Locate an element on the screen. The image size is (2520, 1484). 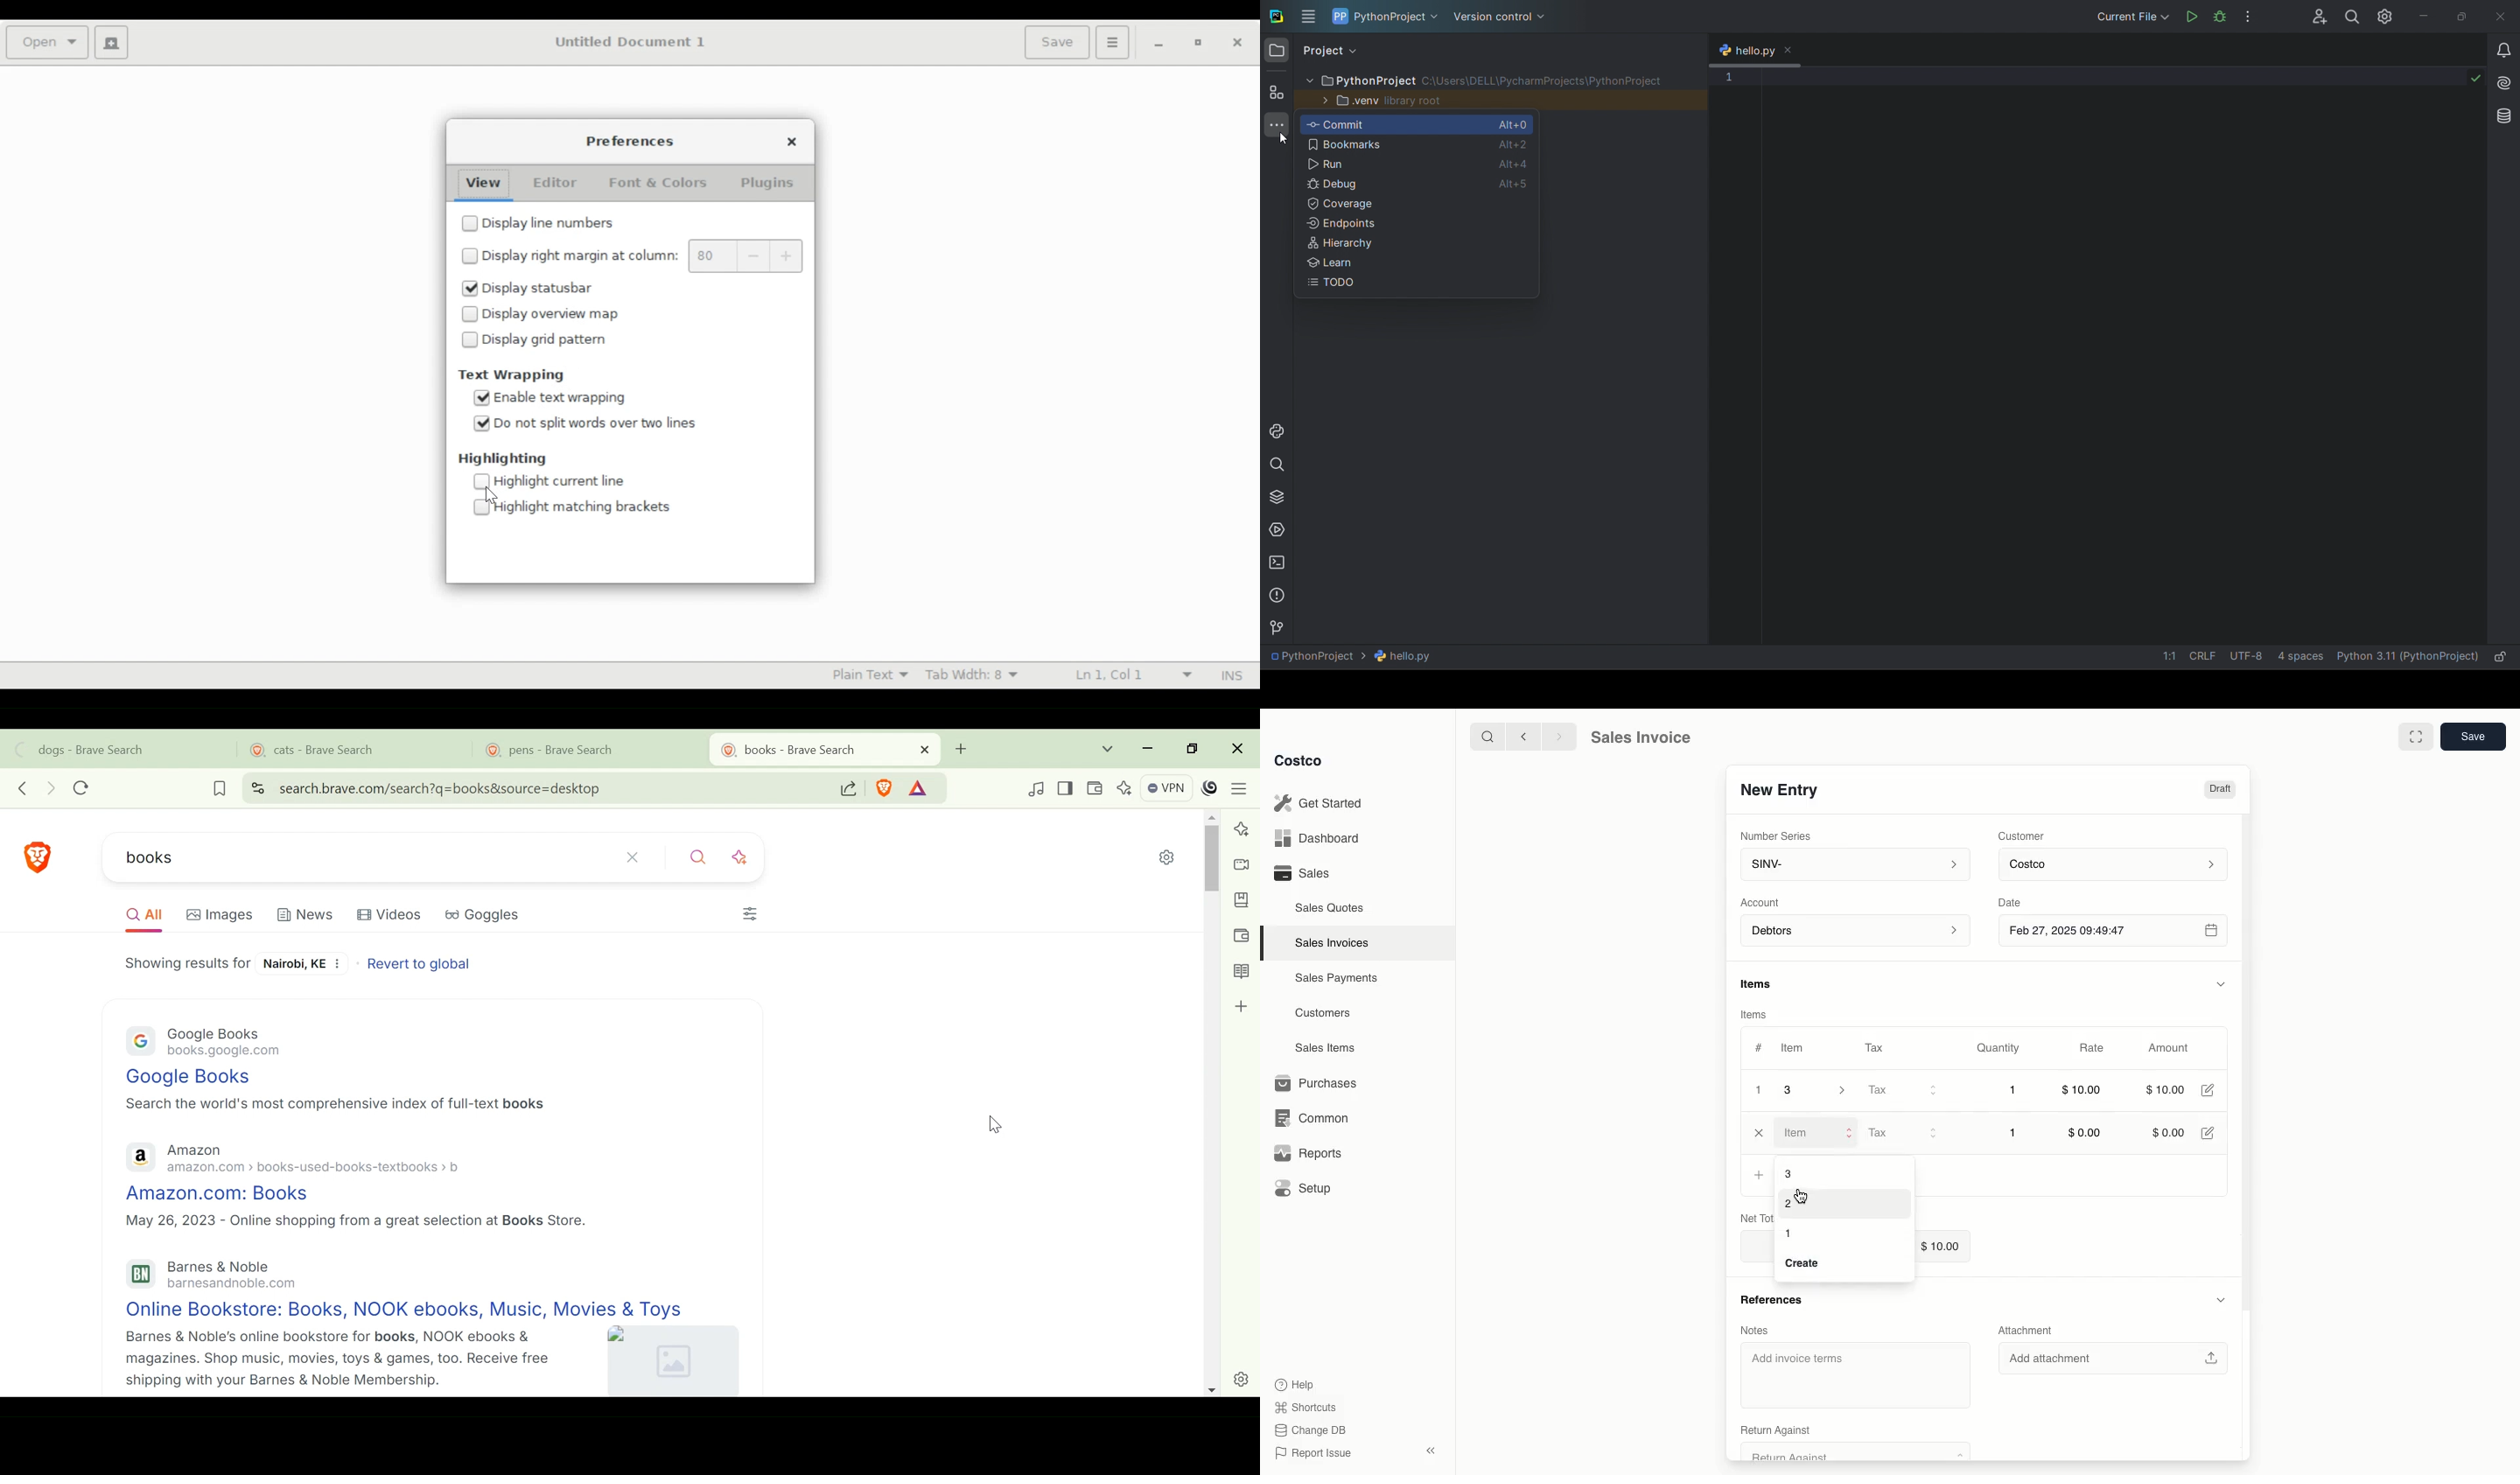
Shortcuts is located at coordinates (1305, 1406).